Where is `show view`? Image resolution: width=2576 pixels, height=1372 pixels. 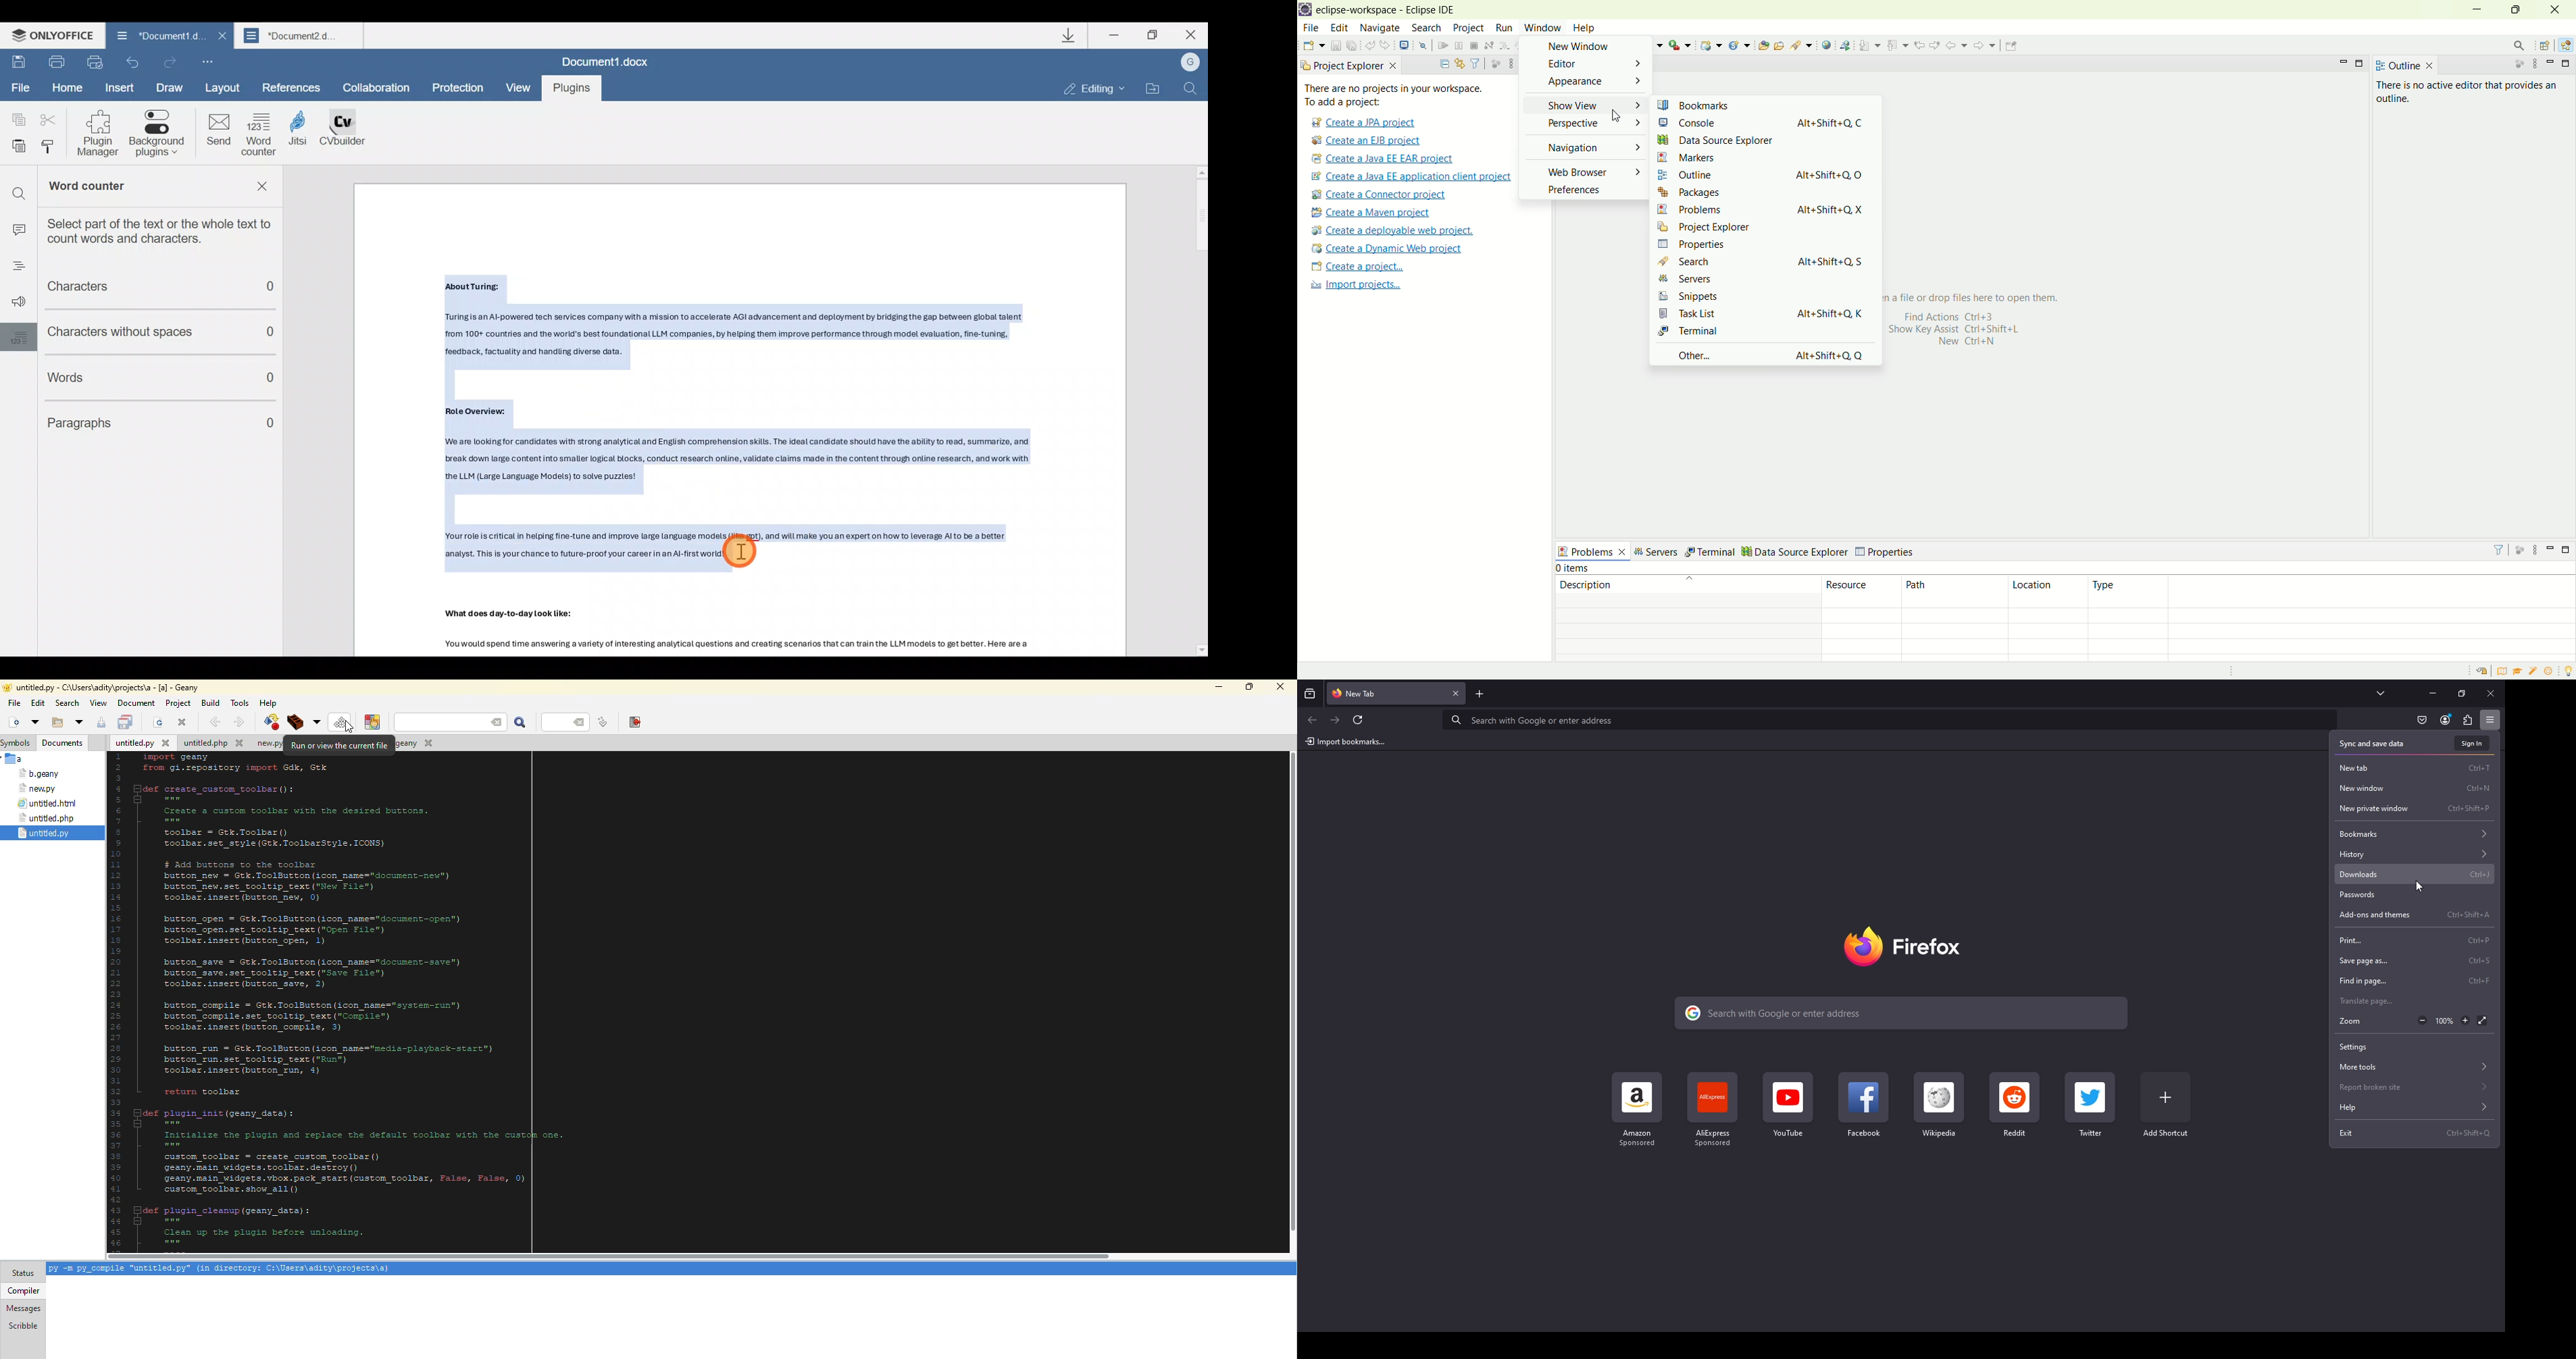
show view is located at coordinates (1587, 106).